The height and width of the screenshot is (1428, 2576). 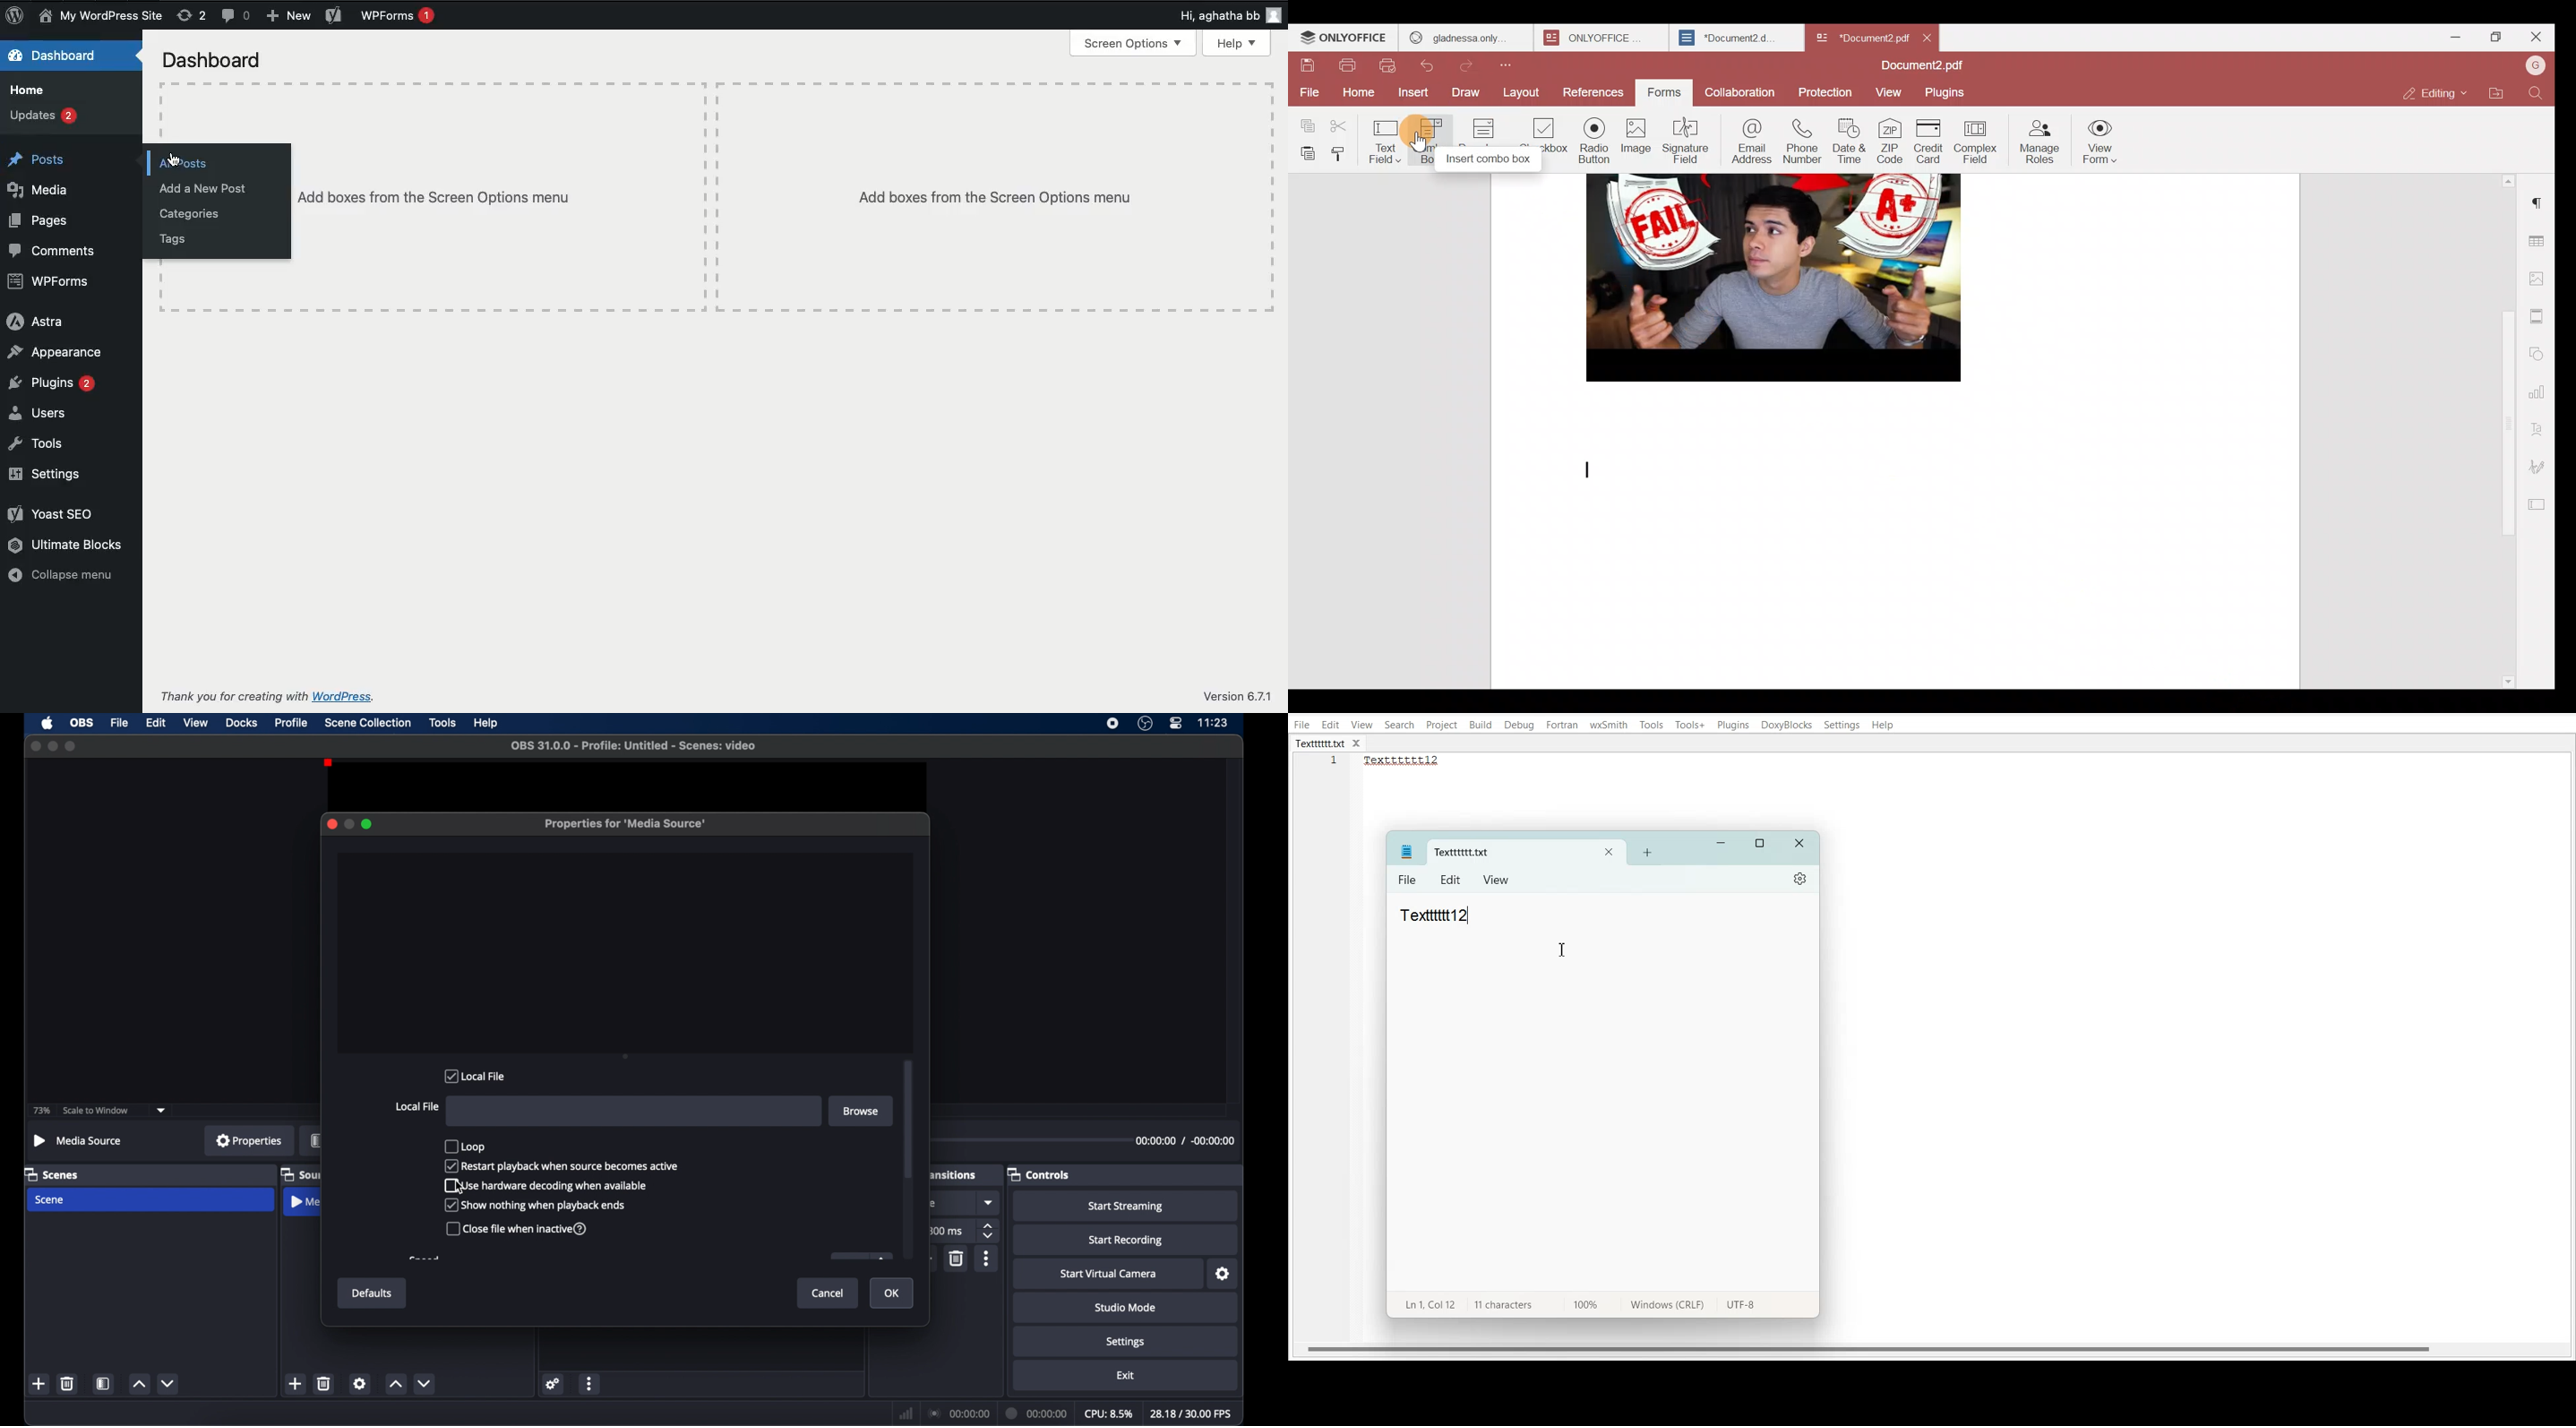 I want to click on Texttttttl2, so click(x=1409, y=761).